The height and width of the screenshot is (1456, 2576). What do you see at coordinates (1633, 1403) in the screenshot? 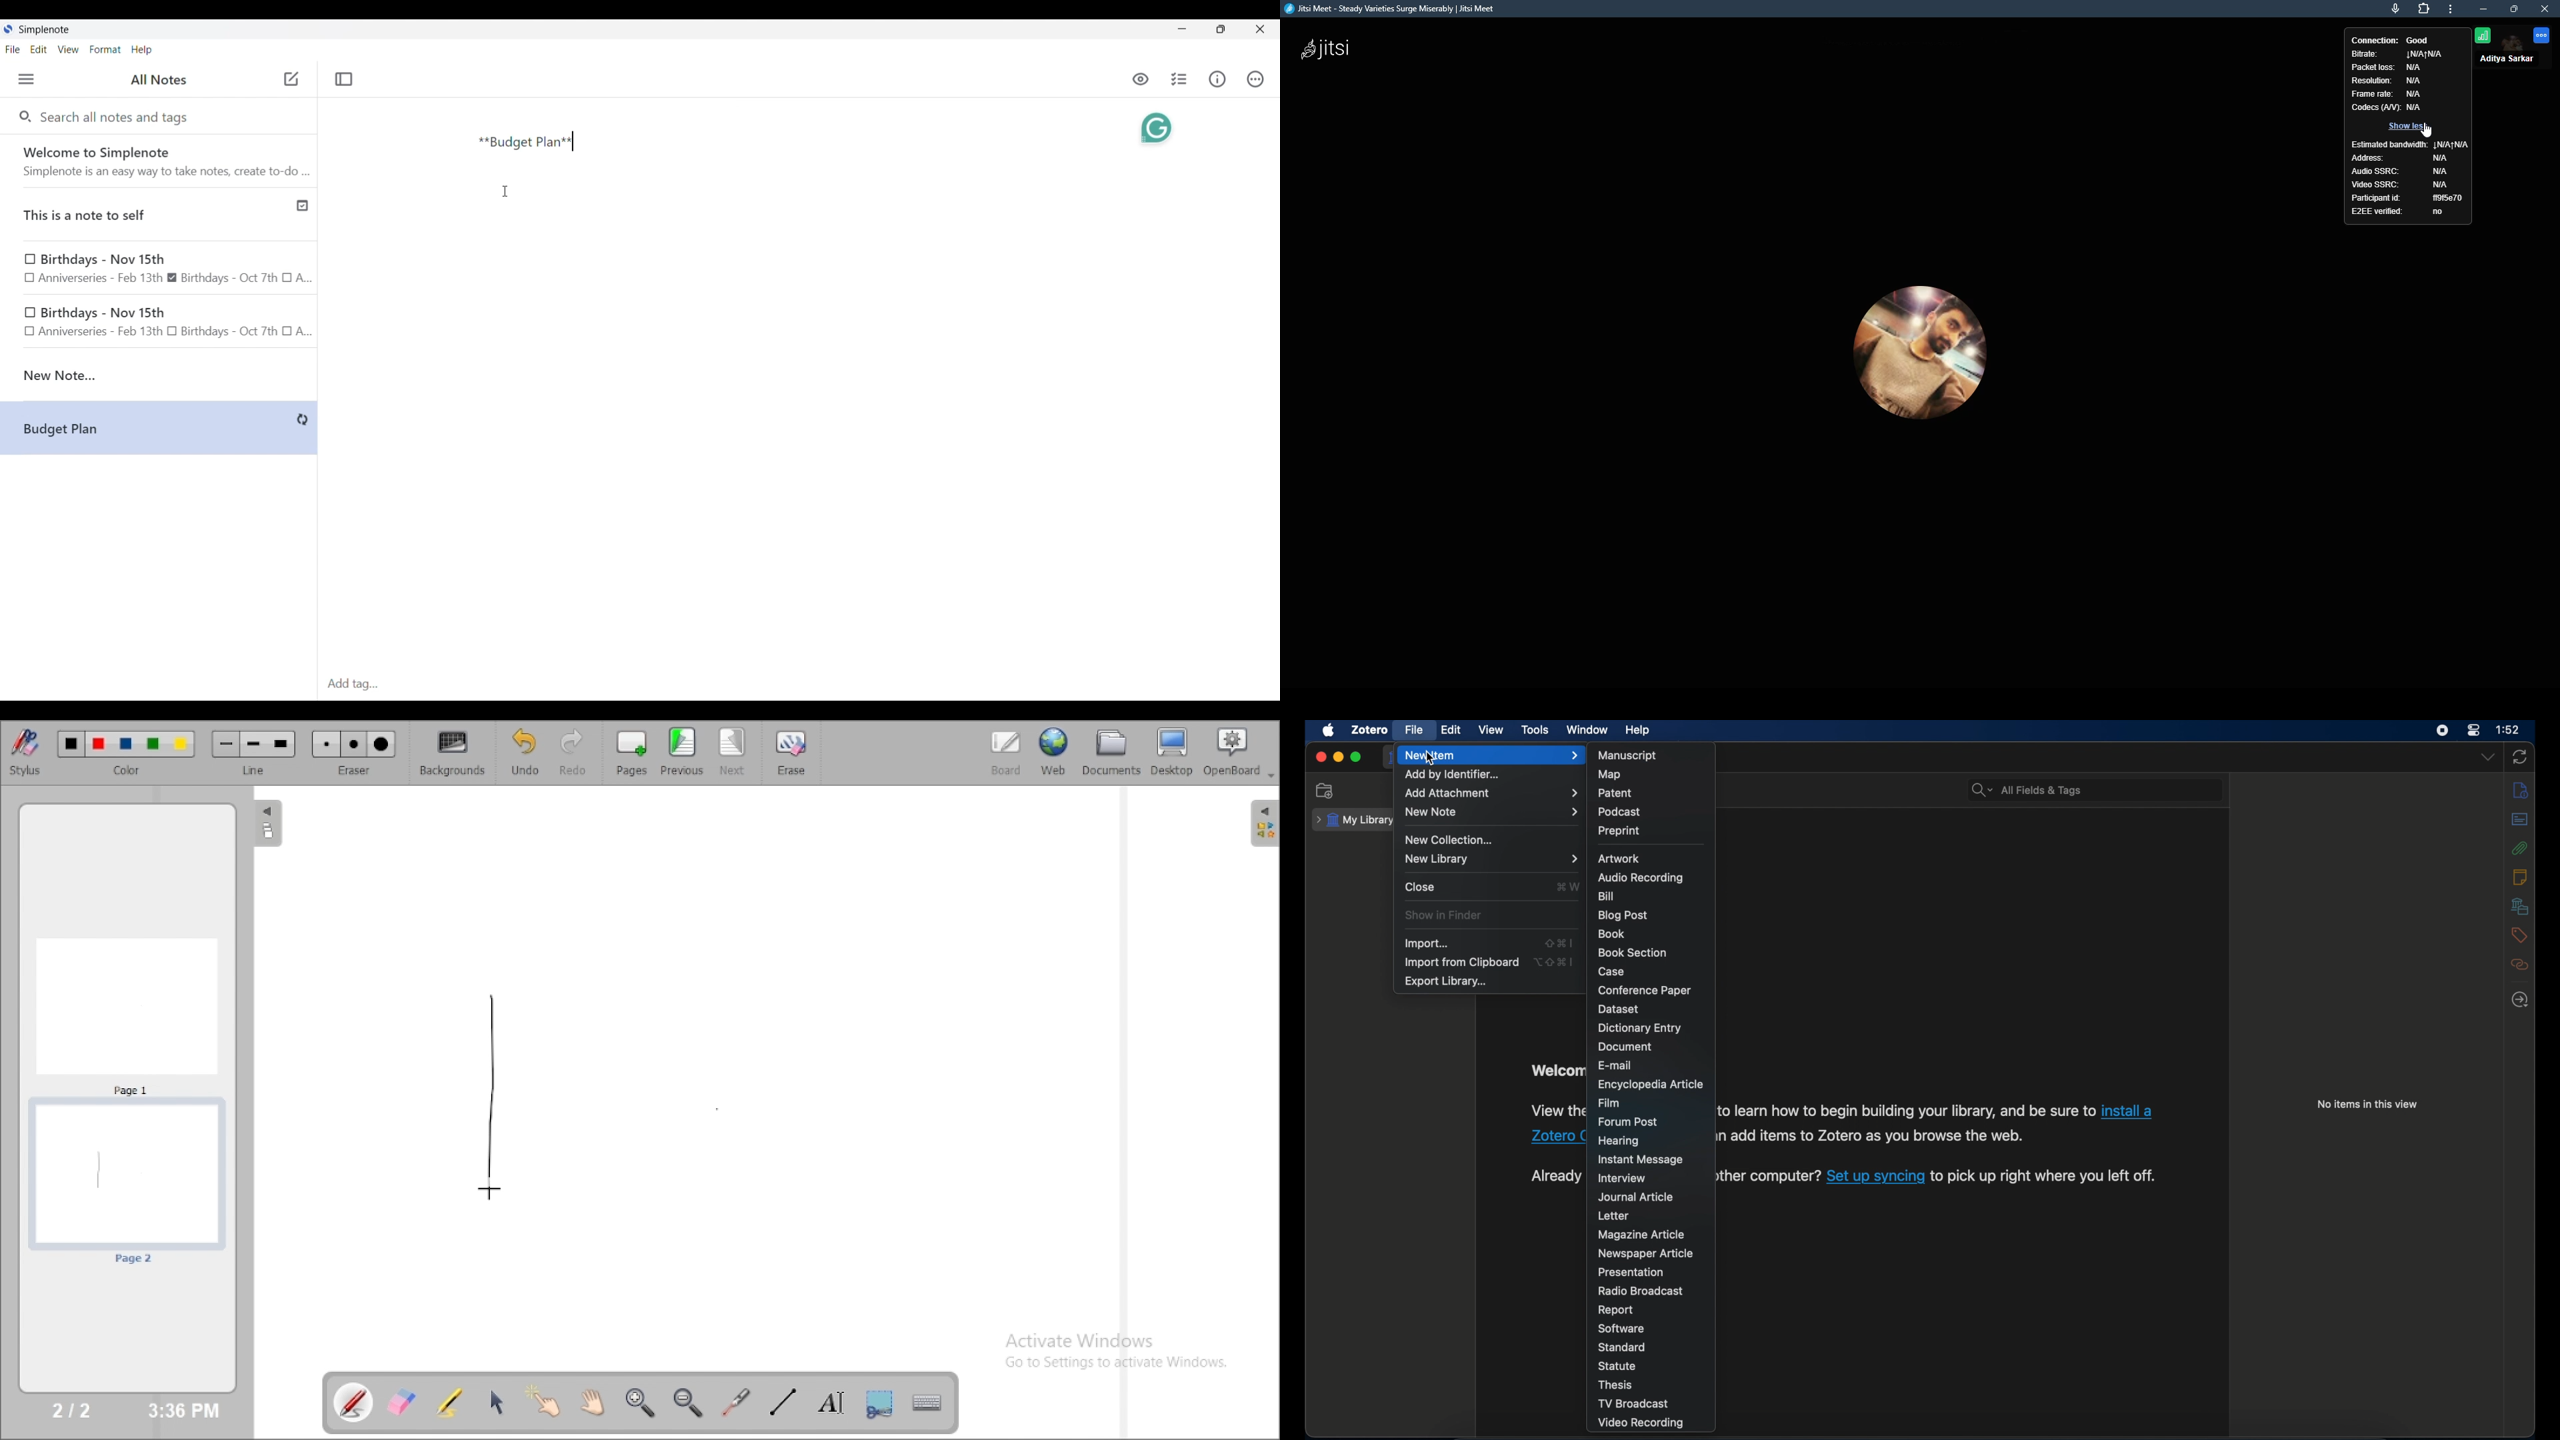
I see `tv broadcast` at bounding box center [1633, 1403].